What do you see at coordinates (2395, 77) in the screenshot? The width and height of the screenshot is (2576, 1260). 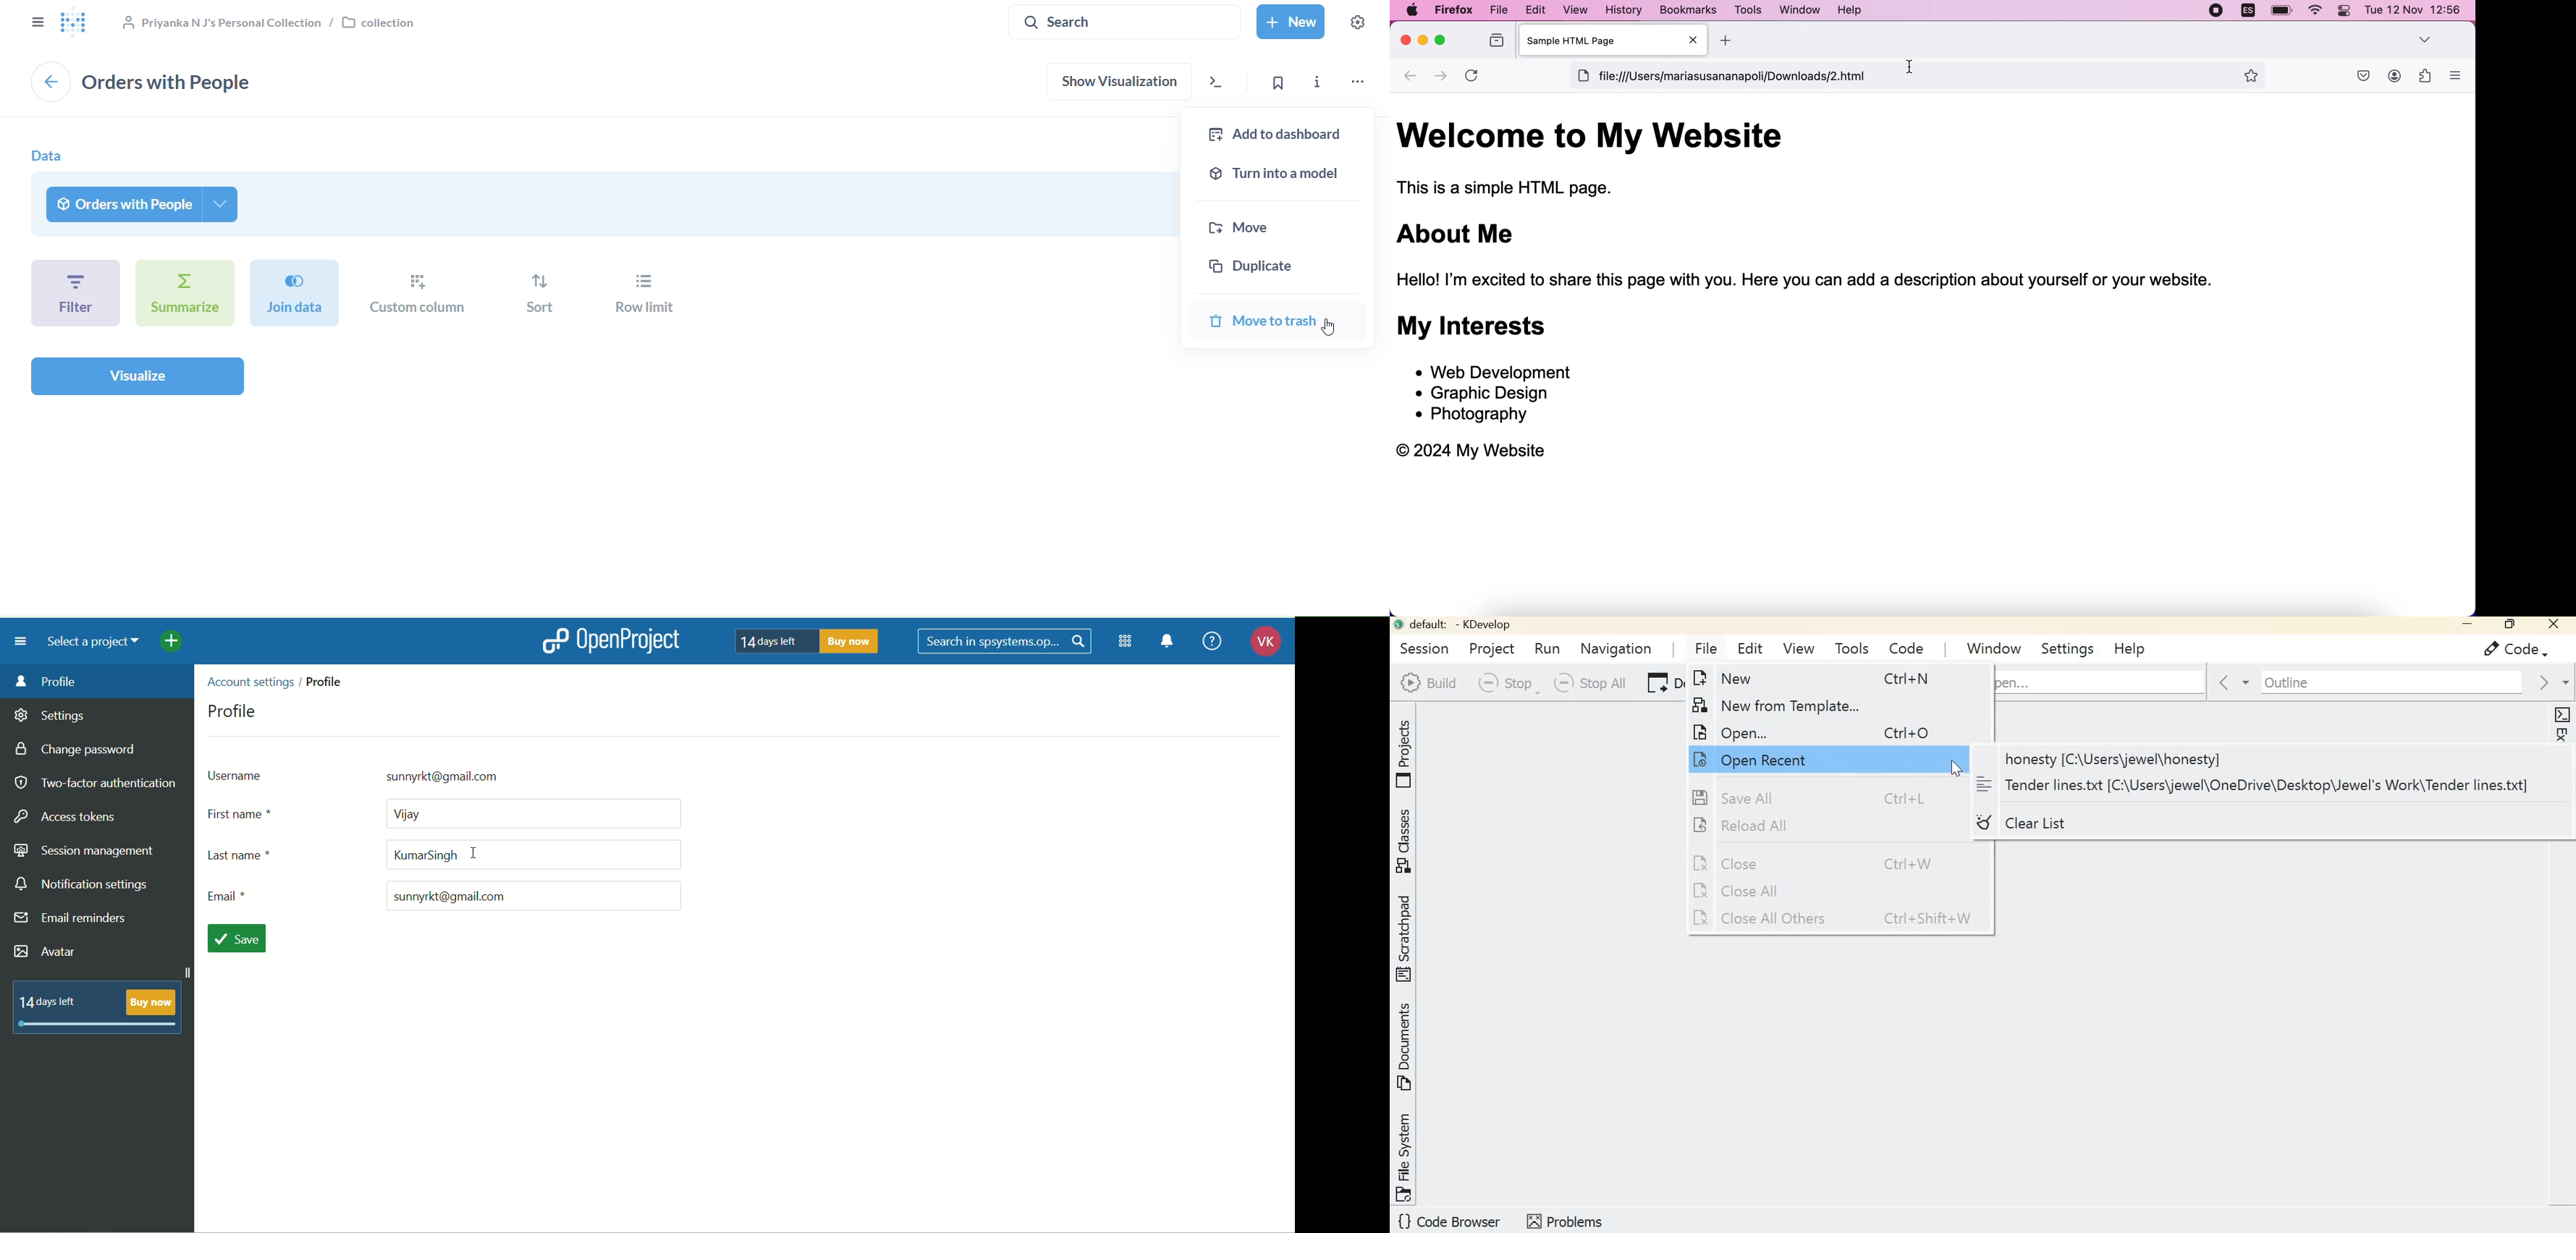 I see `accounts` at bounding box center [2395, 77].